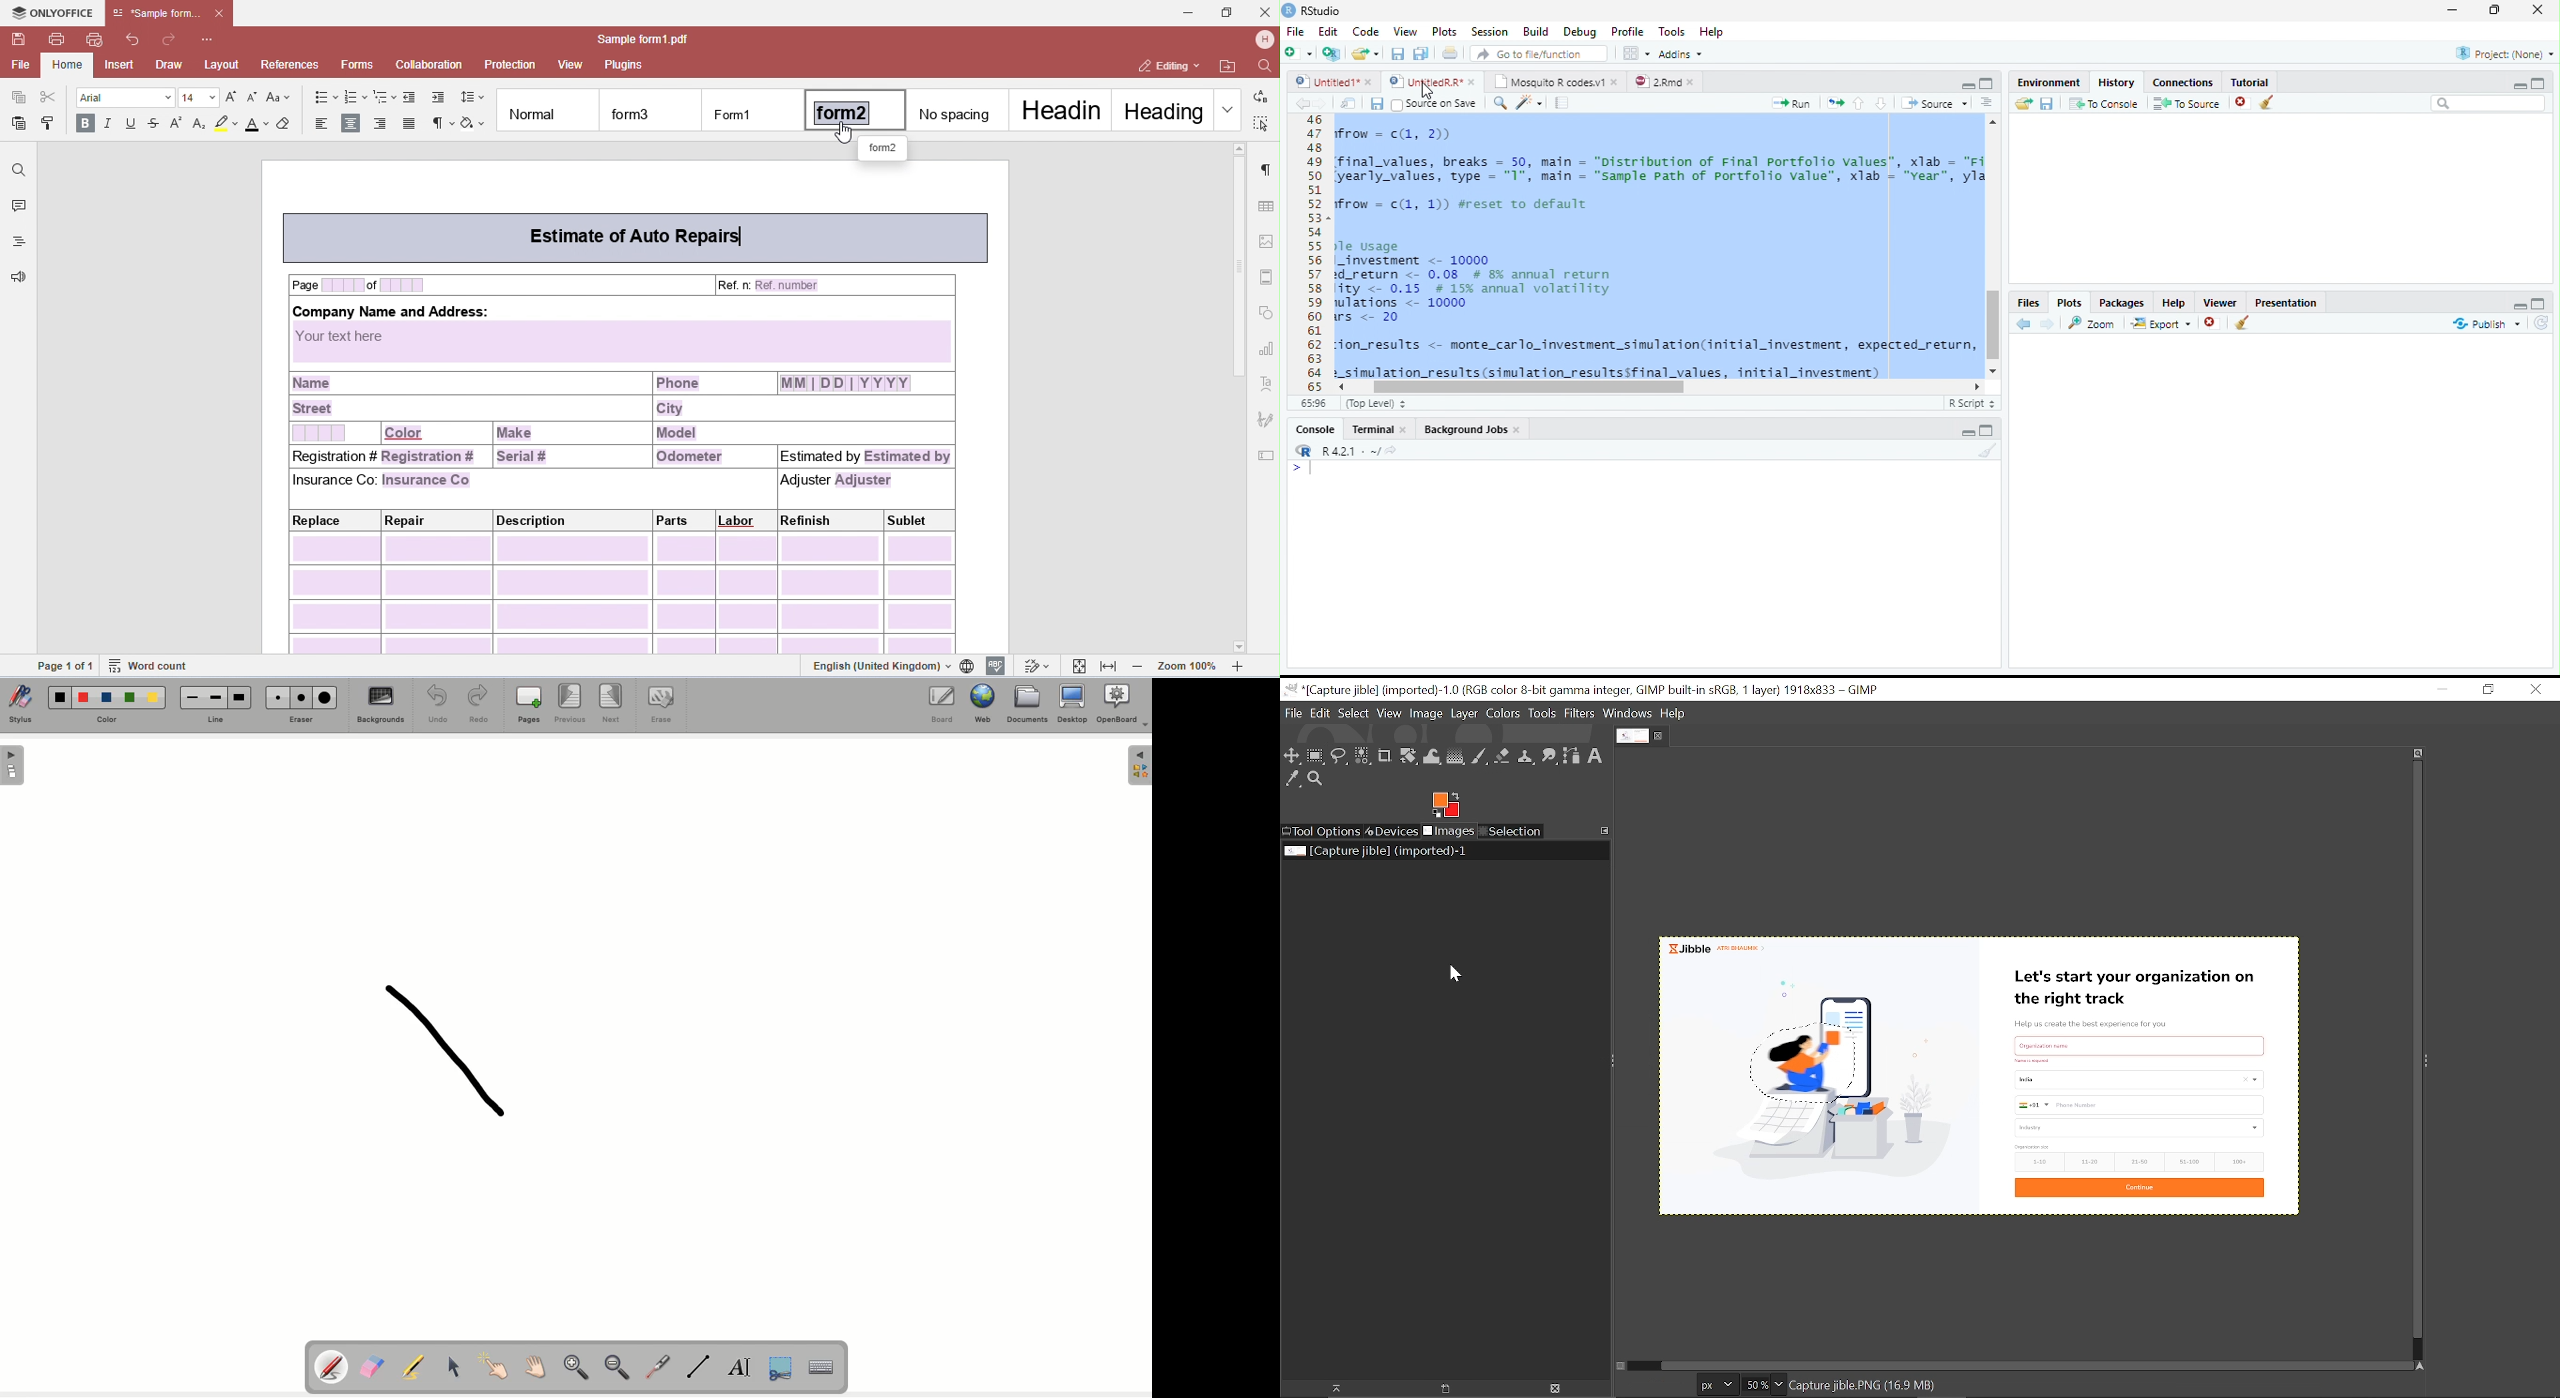  I want to click on monte_cario investment _simuiation{initial investment, expected_return, volatility, num simulations, num years), so click(1612, 405).